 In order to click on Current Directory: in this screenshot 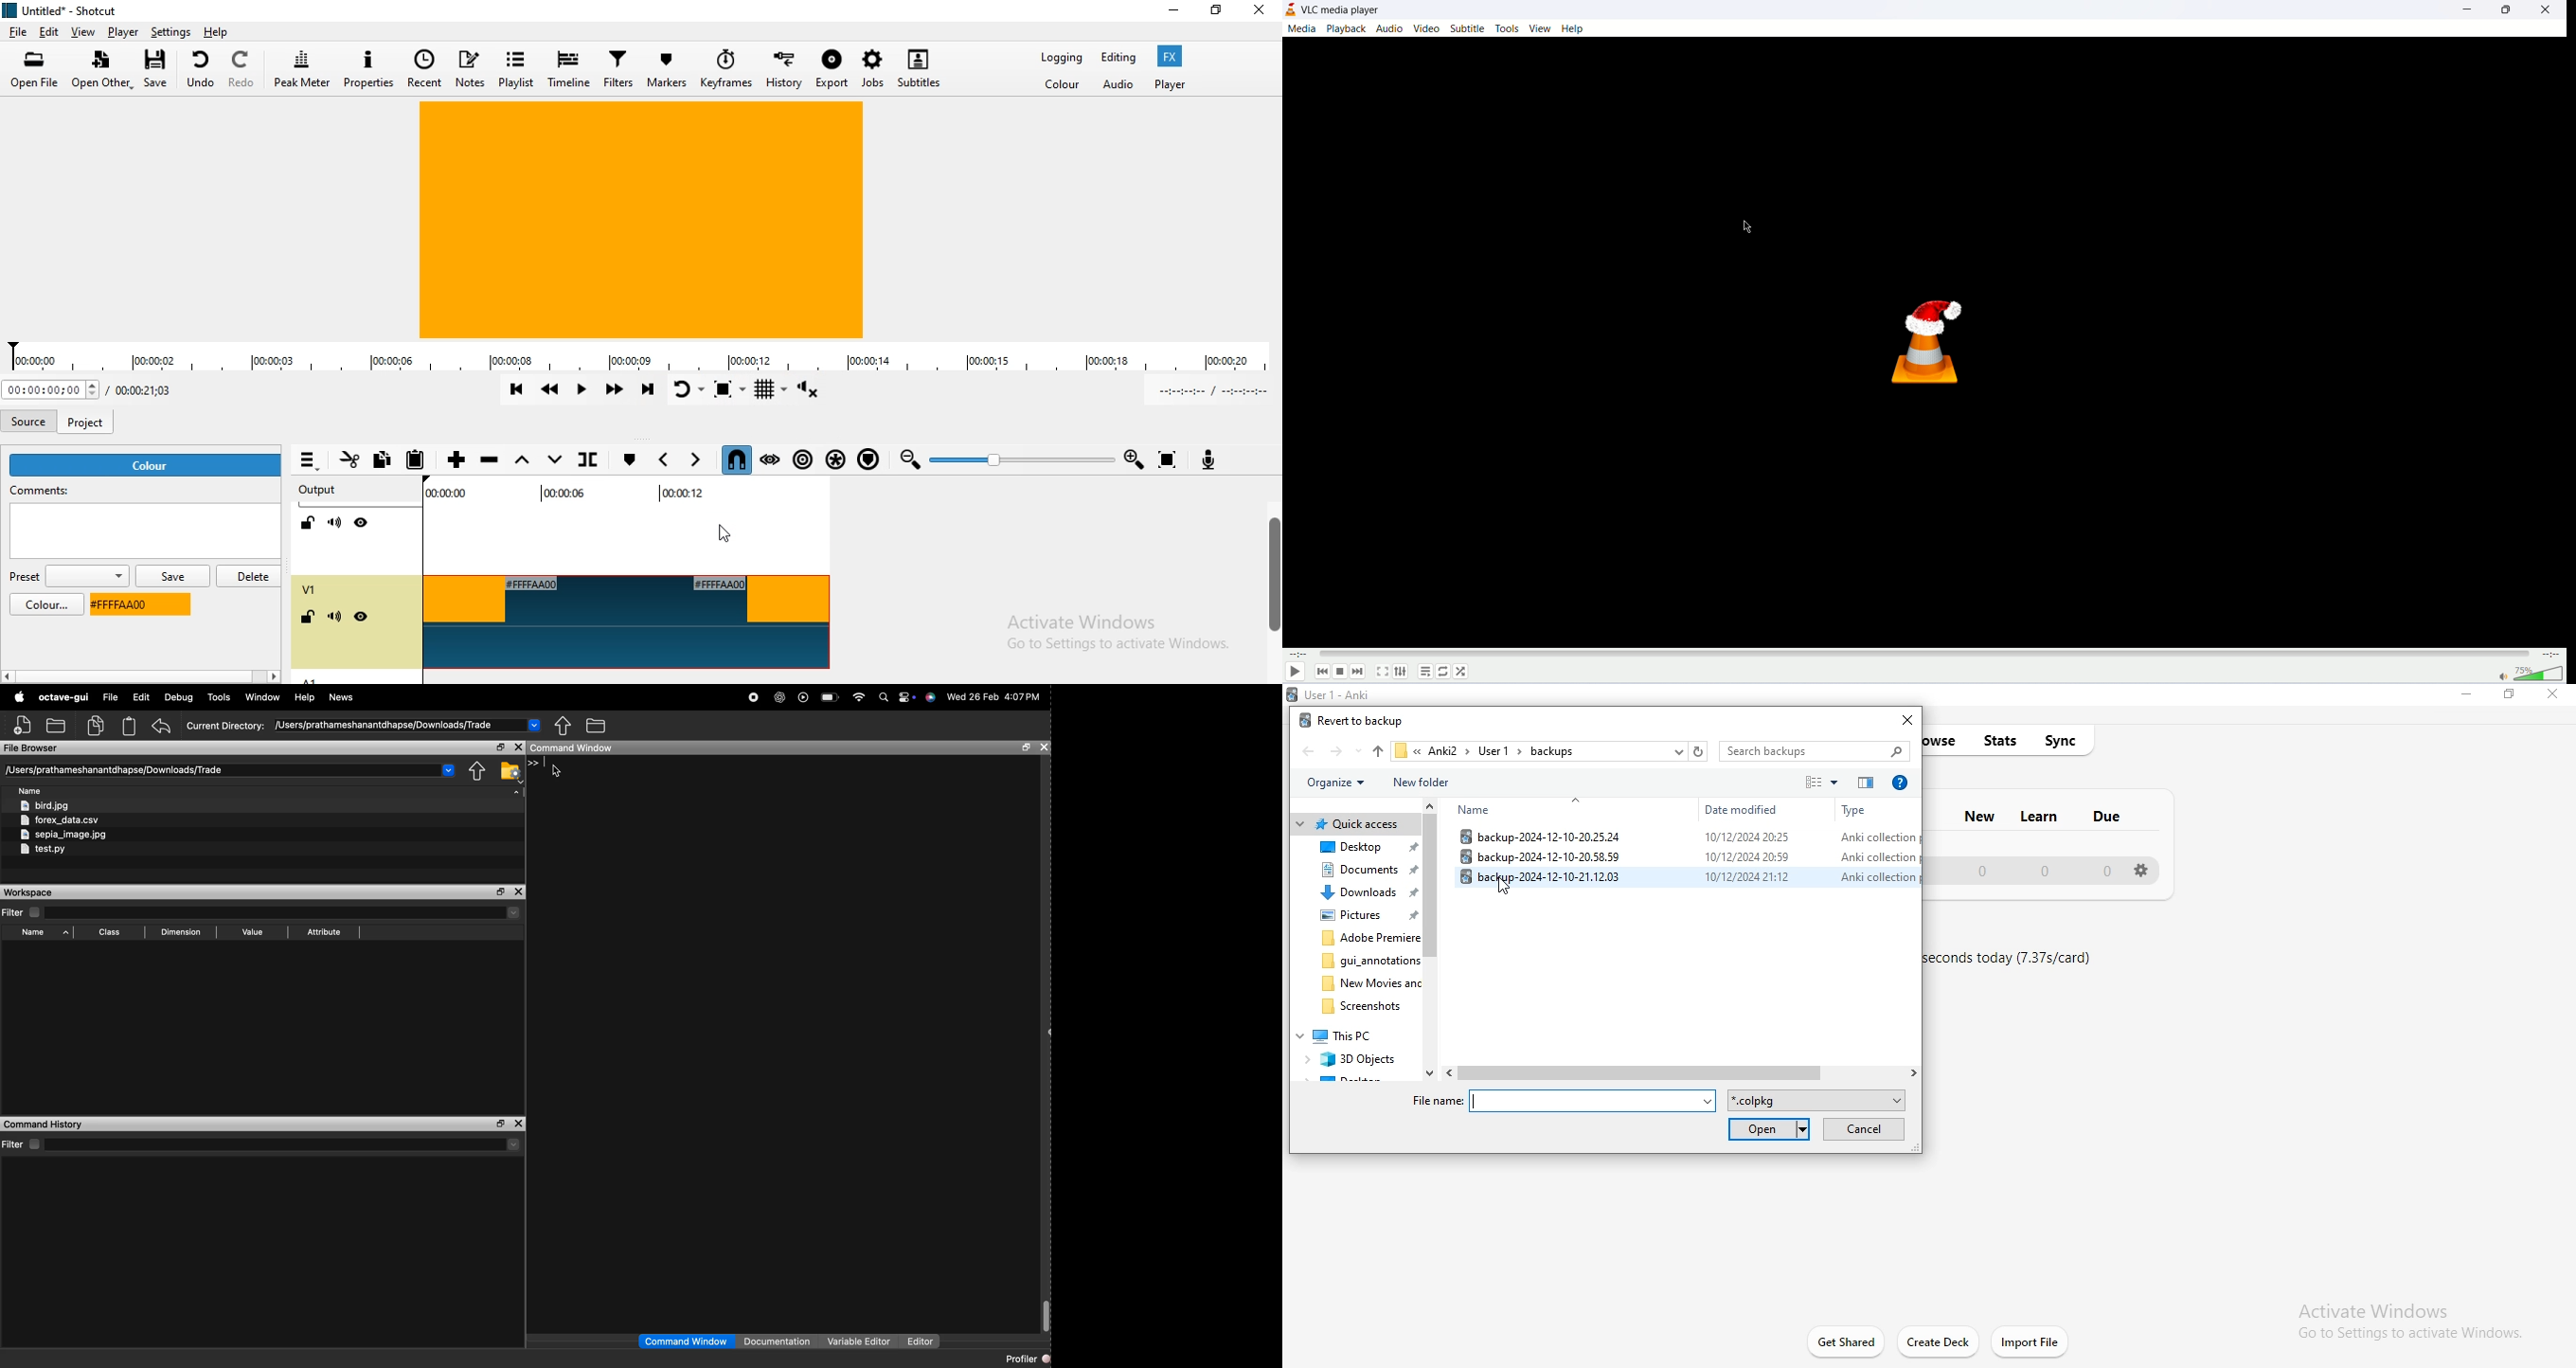, I will do `click(225, 727)`.